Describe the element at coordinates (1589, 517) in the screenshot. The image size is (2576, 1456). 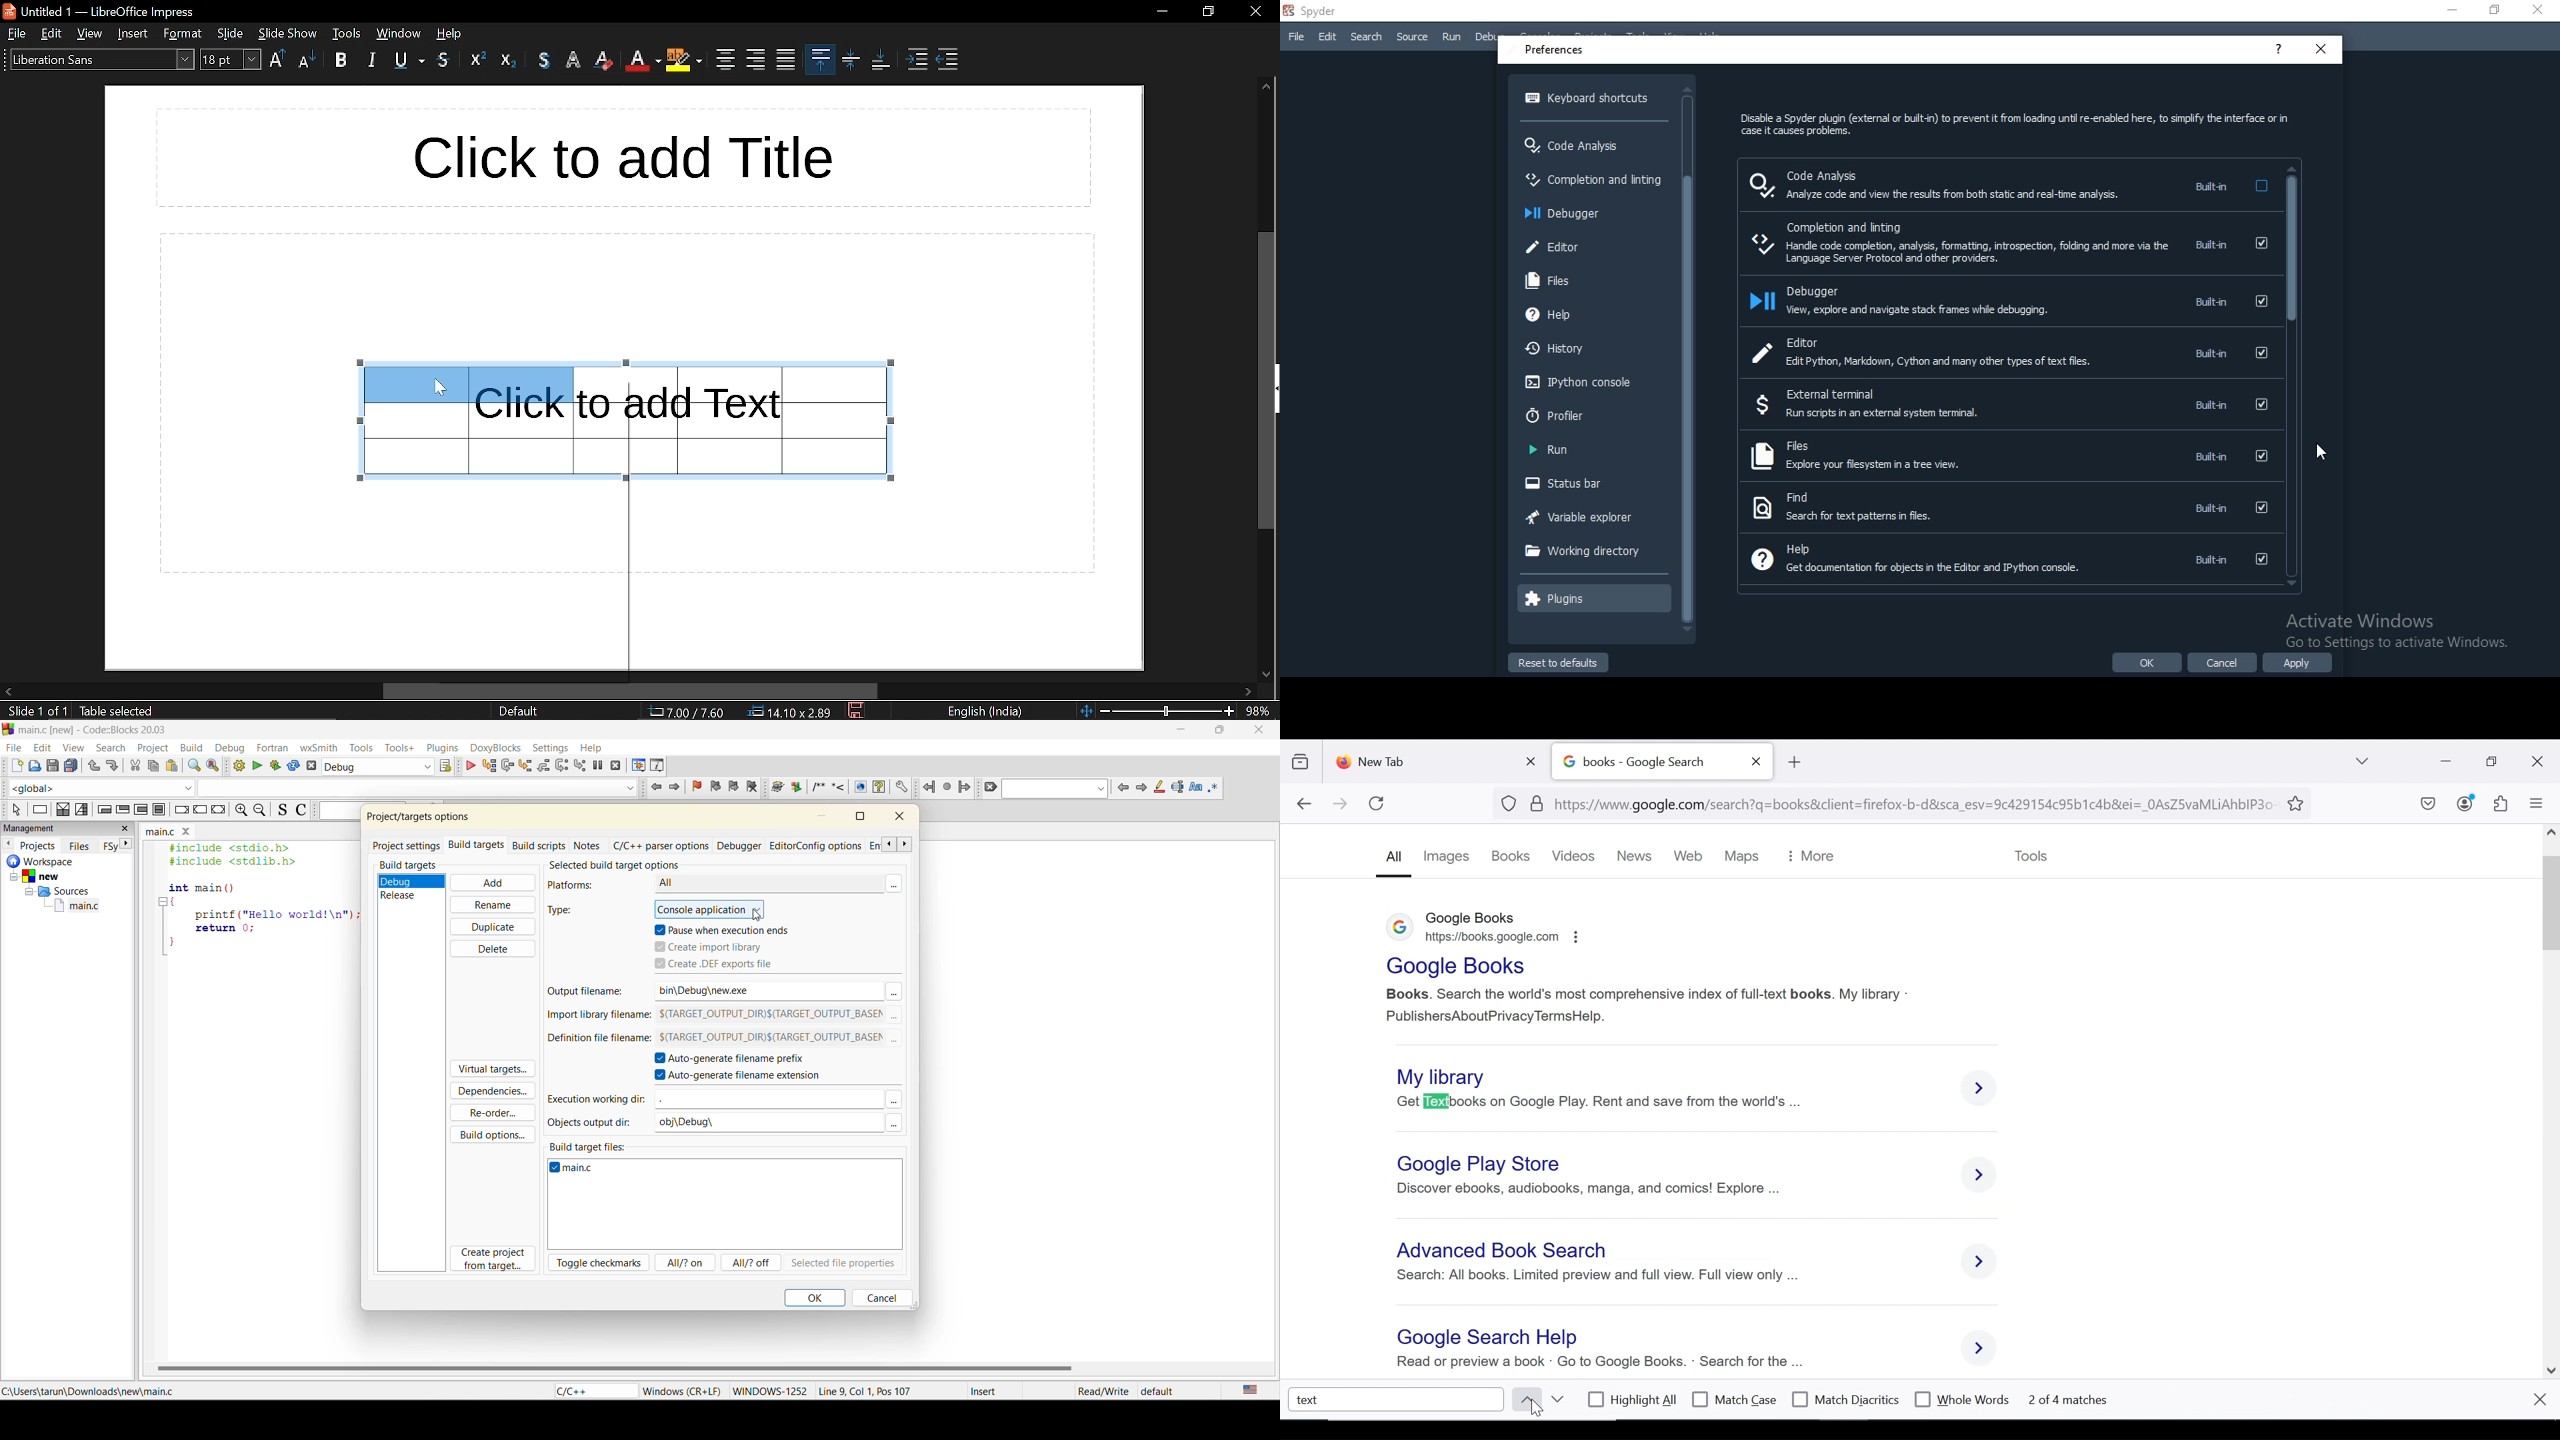
I see `variable explorer` at that location.